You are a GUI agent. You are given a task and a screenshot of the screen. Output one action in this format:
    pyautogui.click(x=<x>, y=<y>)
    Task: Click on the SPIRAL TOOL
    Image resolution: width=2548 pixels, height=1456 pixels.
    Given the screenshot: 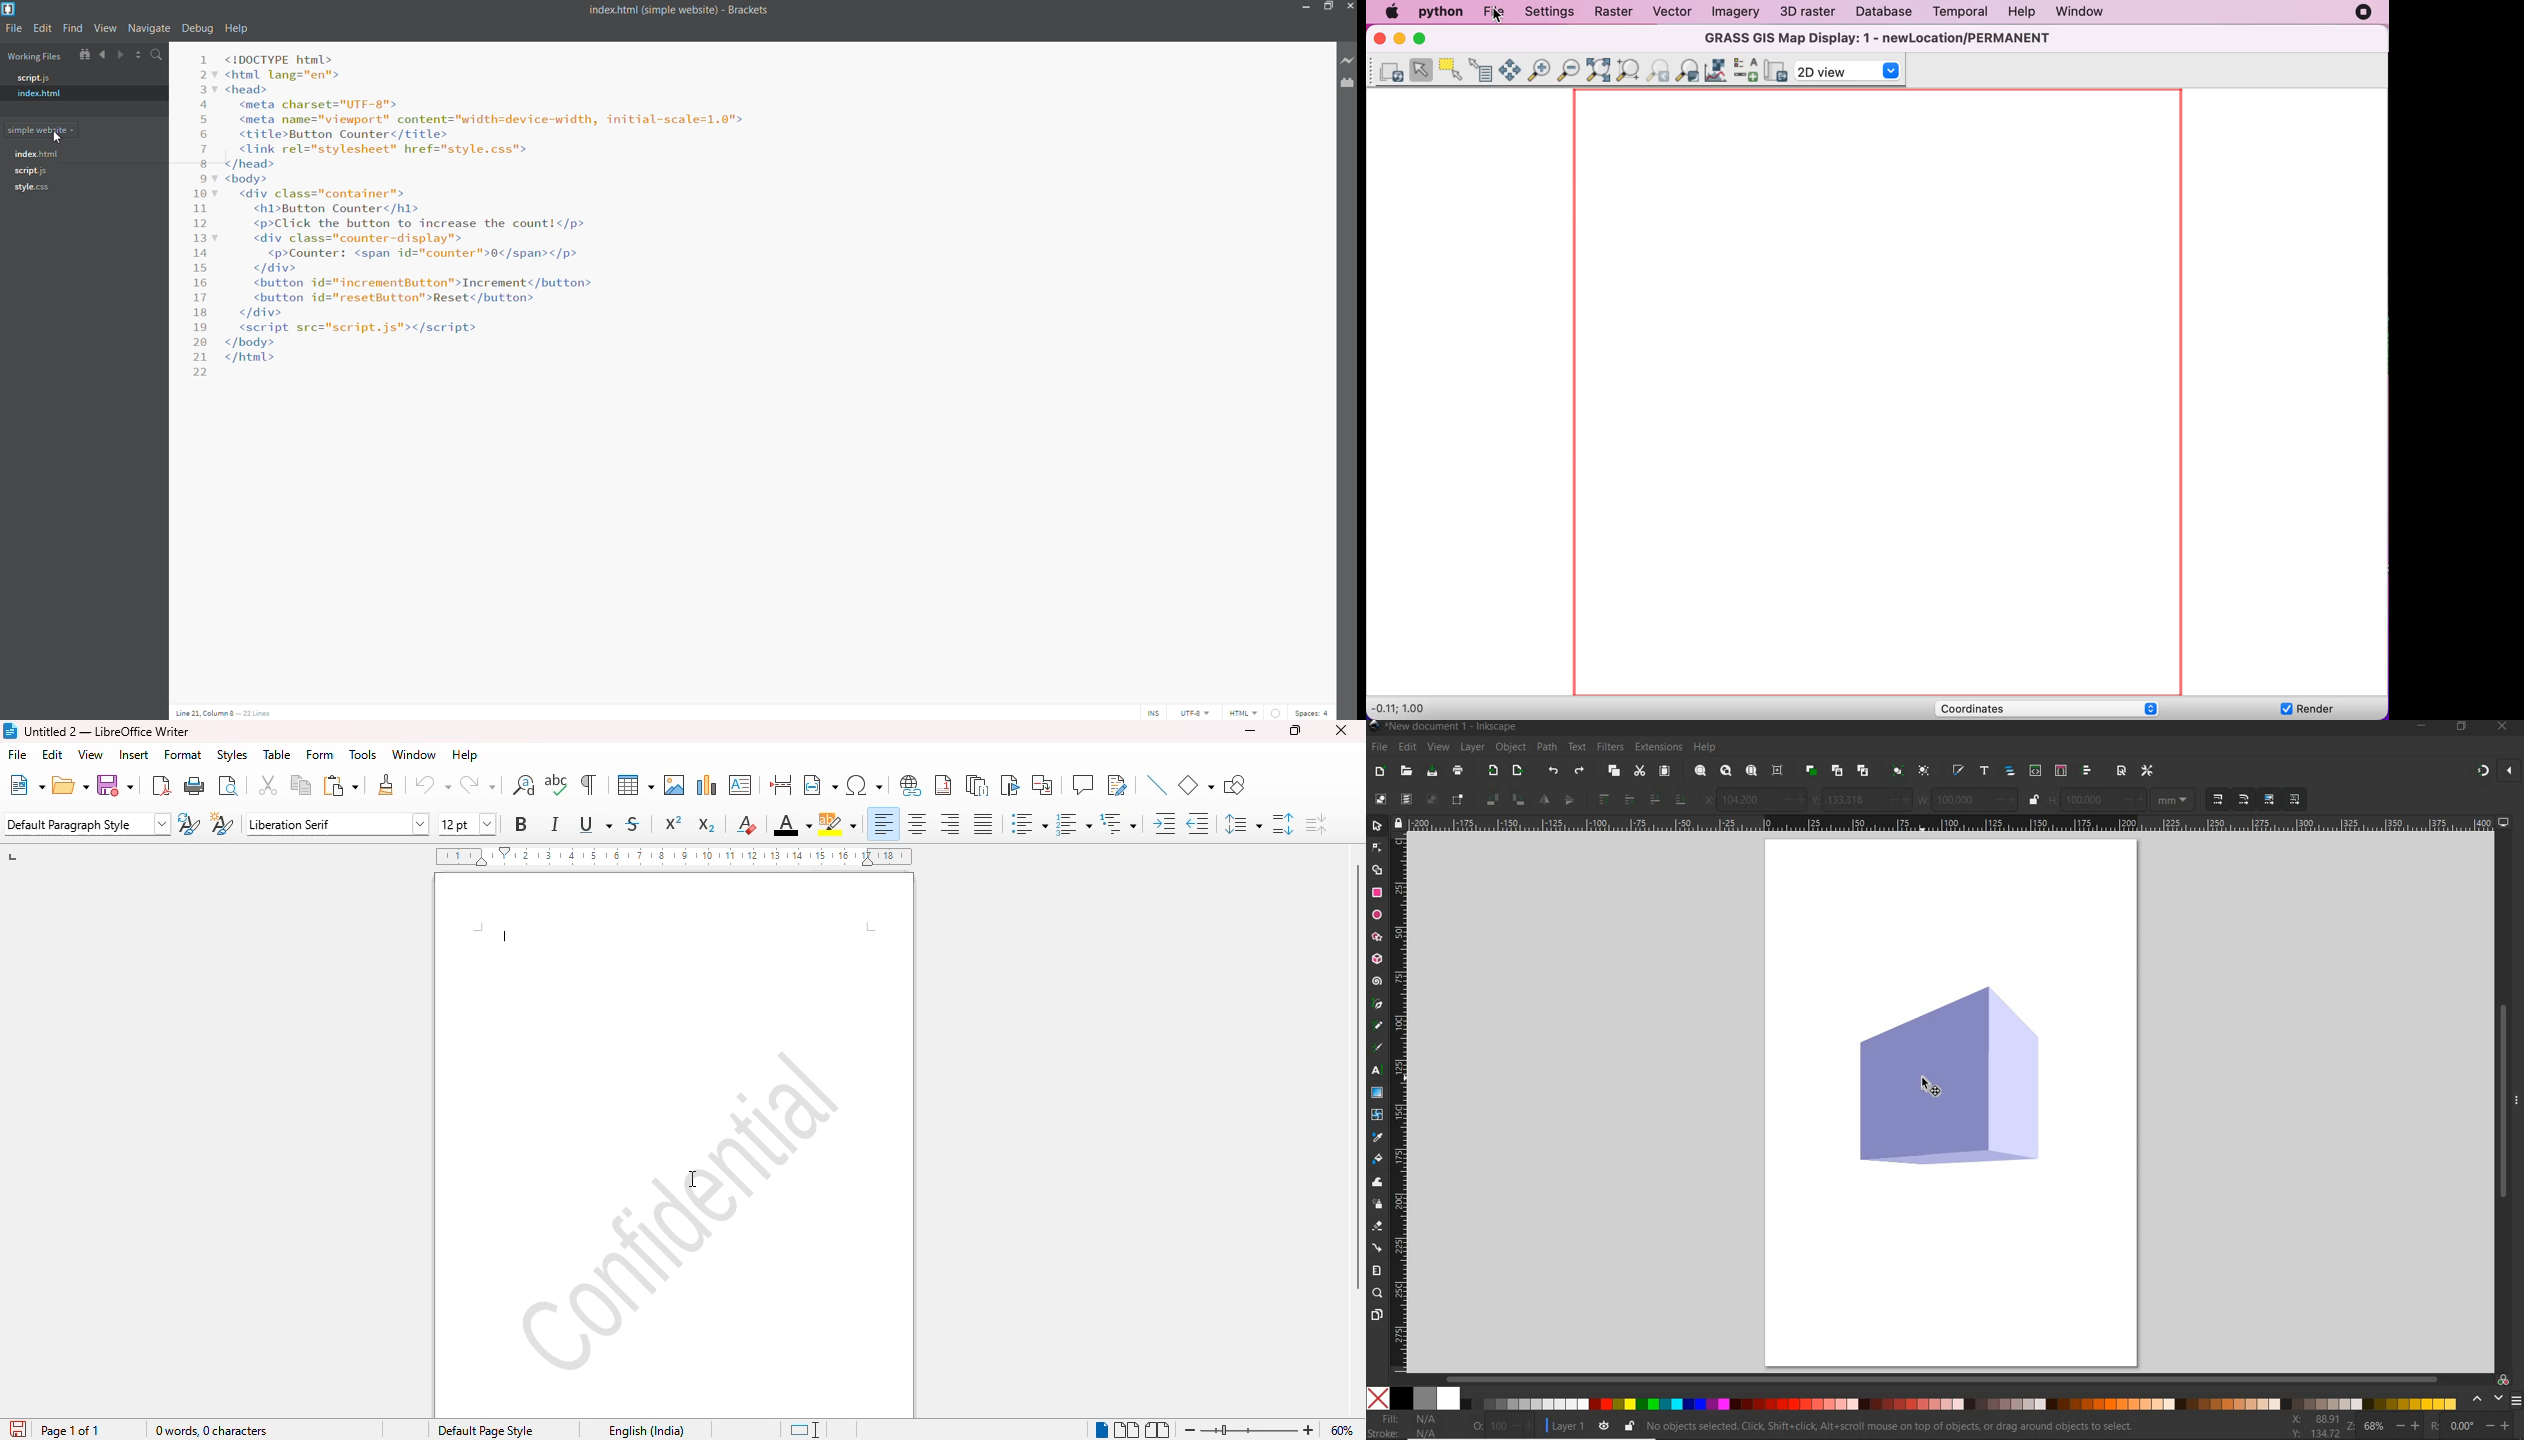 What is the action you would take?
    pyautogui.click(x=1377, y=981)
    